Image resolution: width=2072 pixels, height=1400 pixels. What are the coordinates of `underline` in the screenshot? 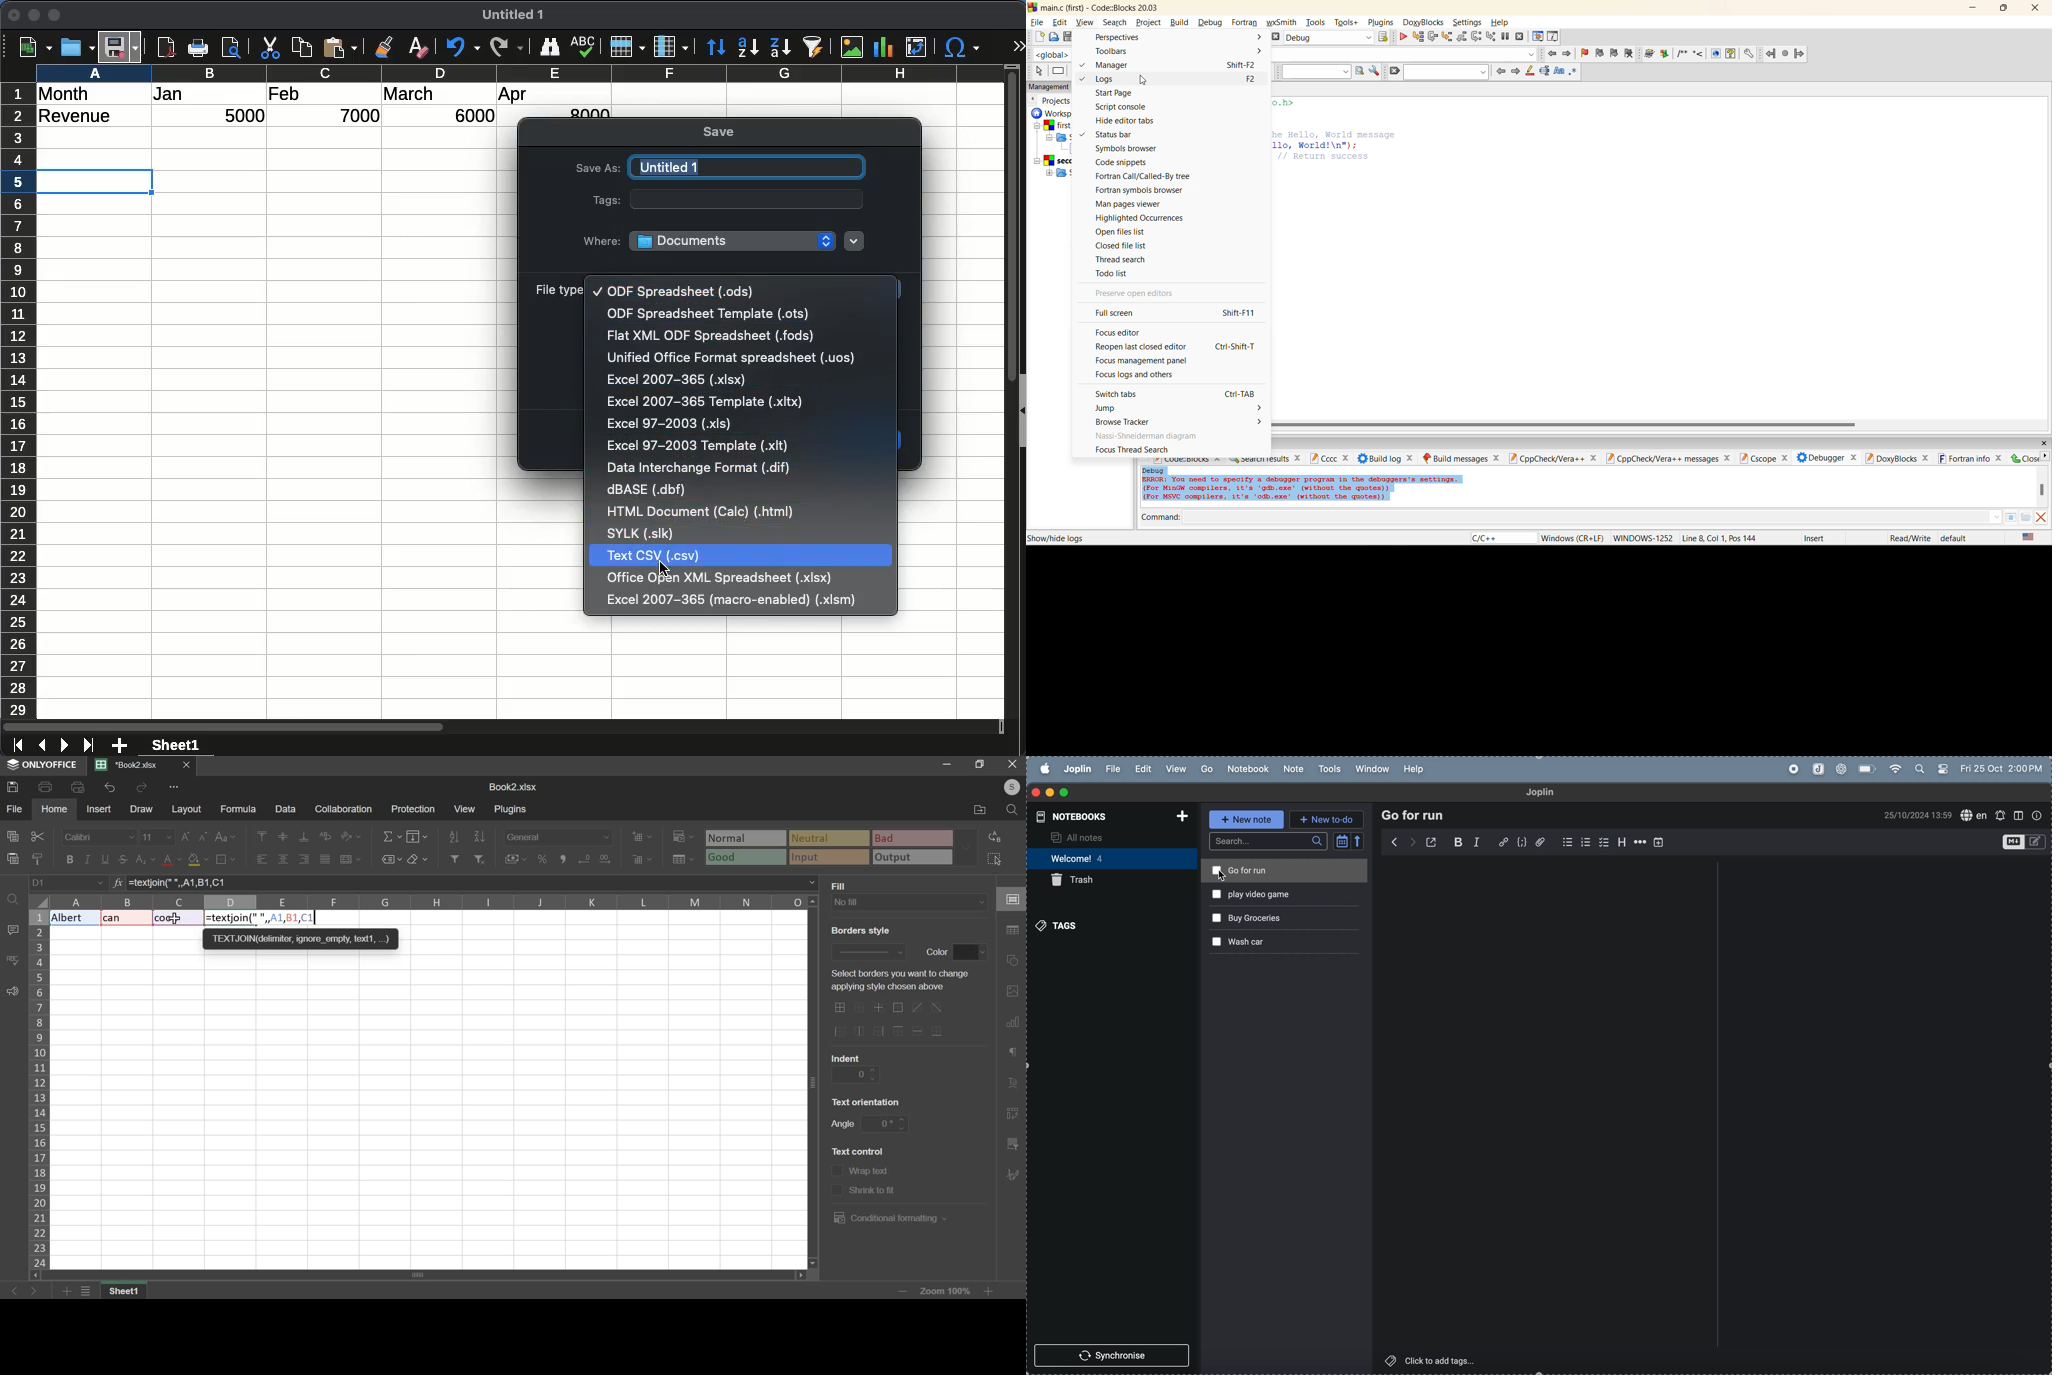 It's located at (106, 859).